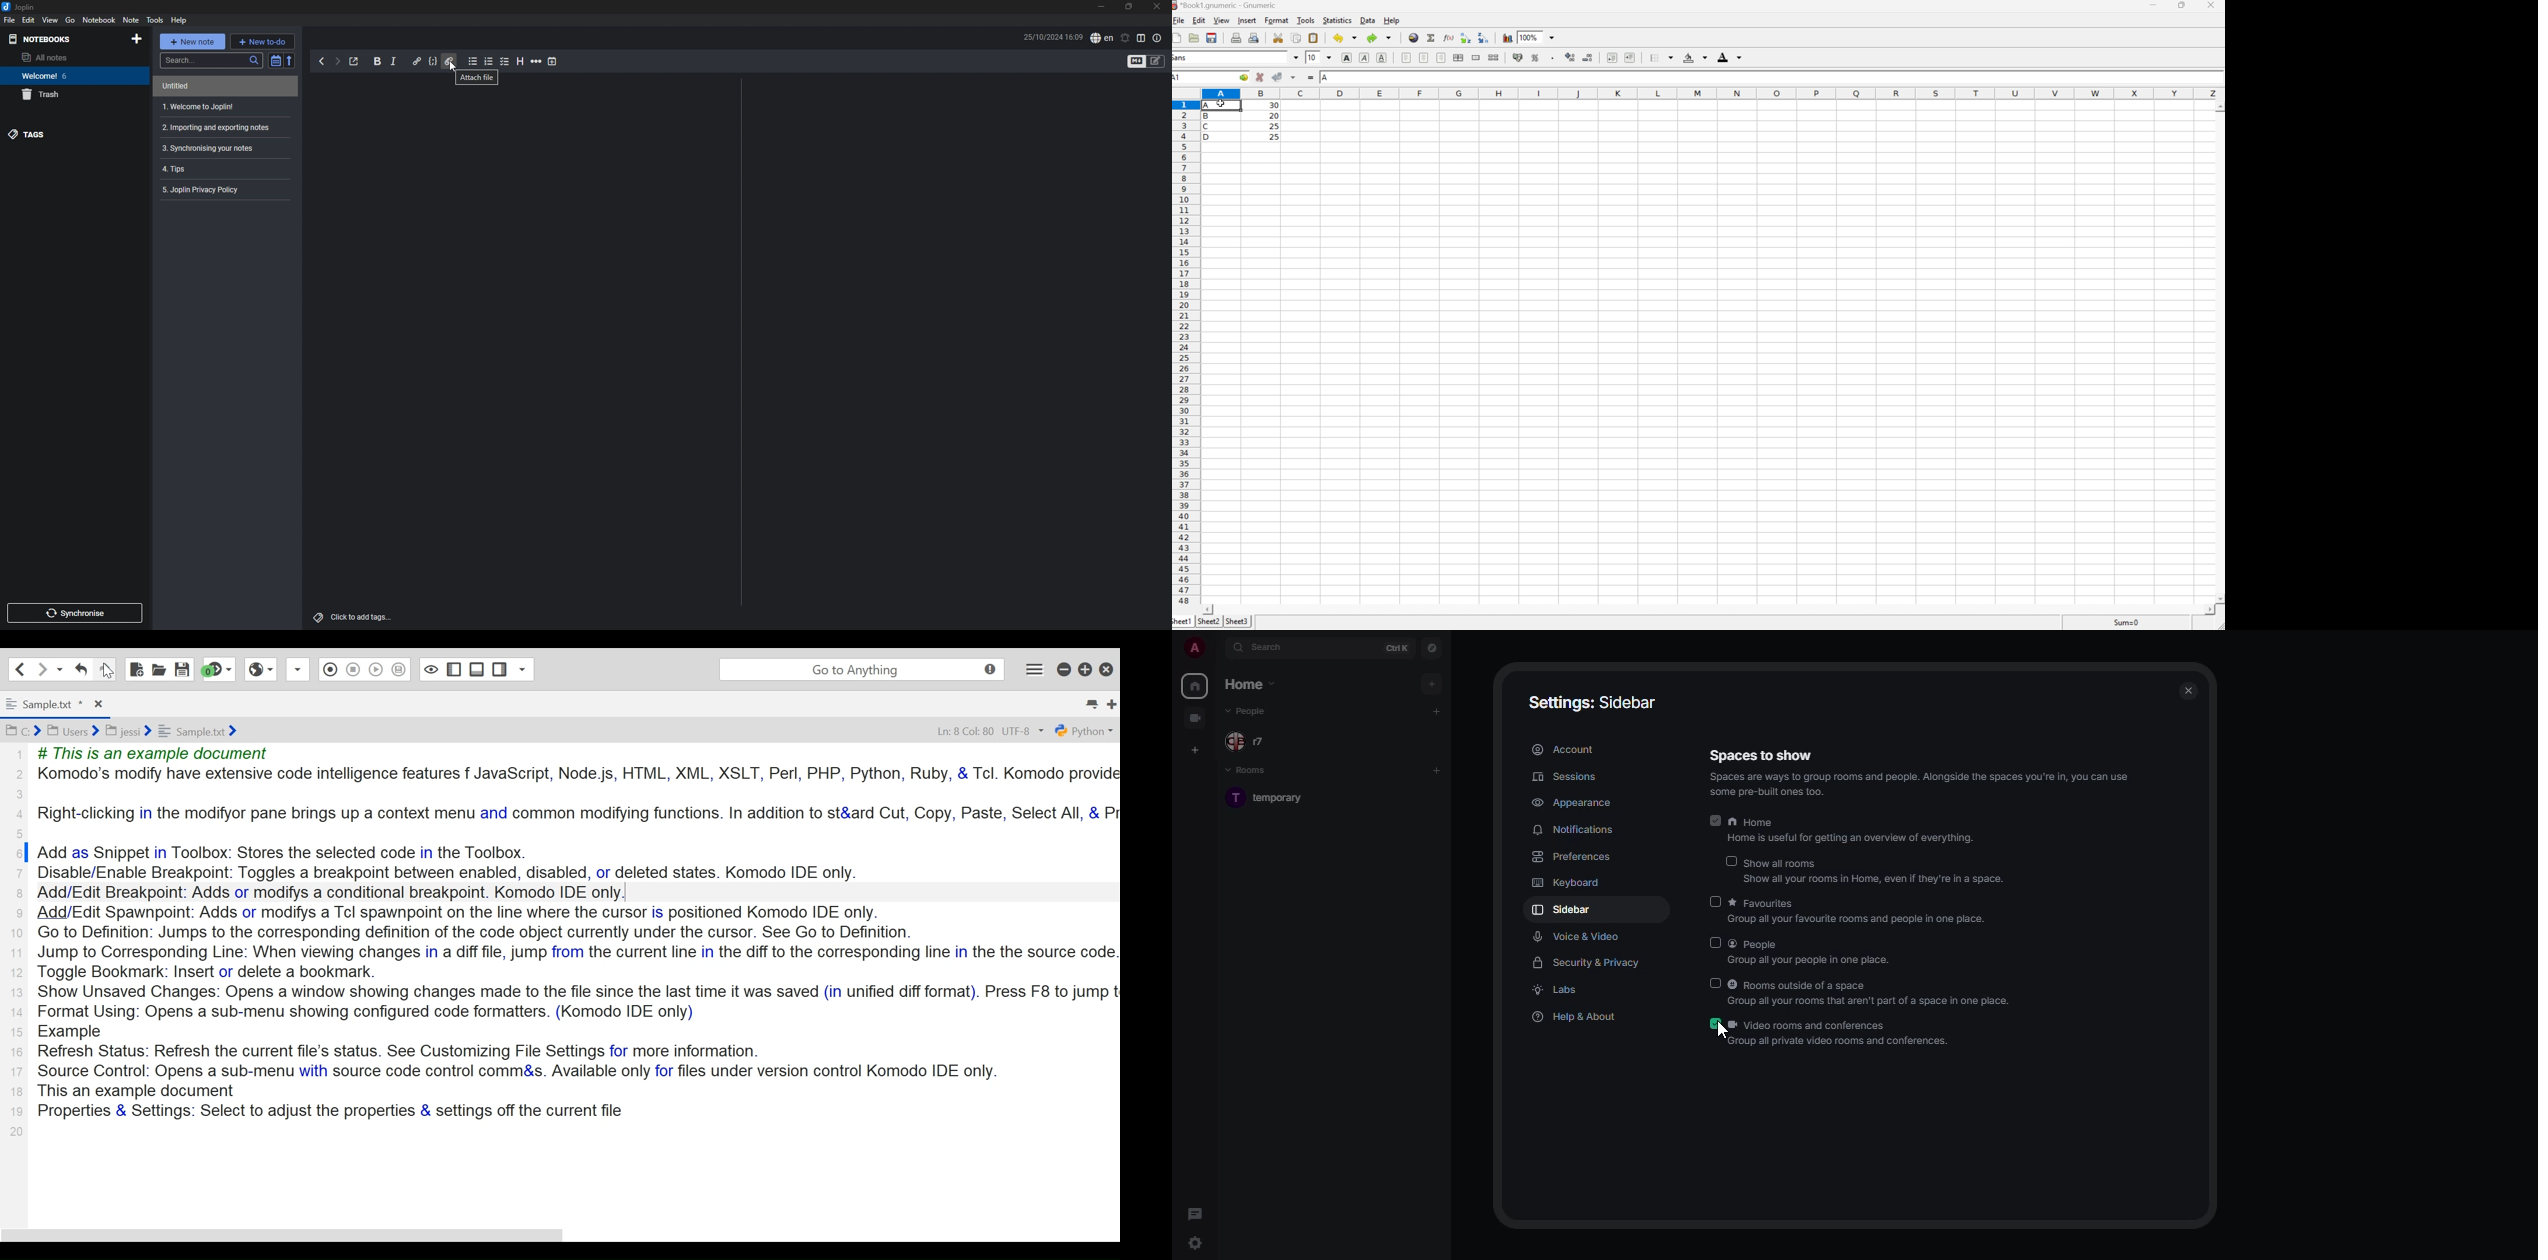  Describe the element at coordinates (1142, 38) in the screenshot. I see `toggle editor layout` at that location.